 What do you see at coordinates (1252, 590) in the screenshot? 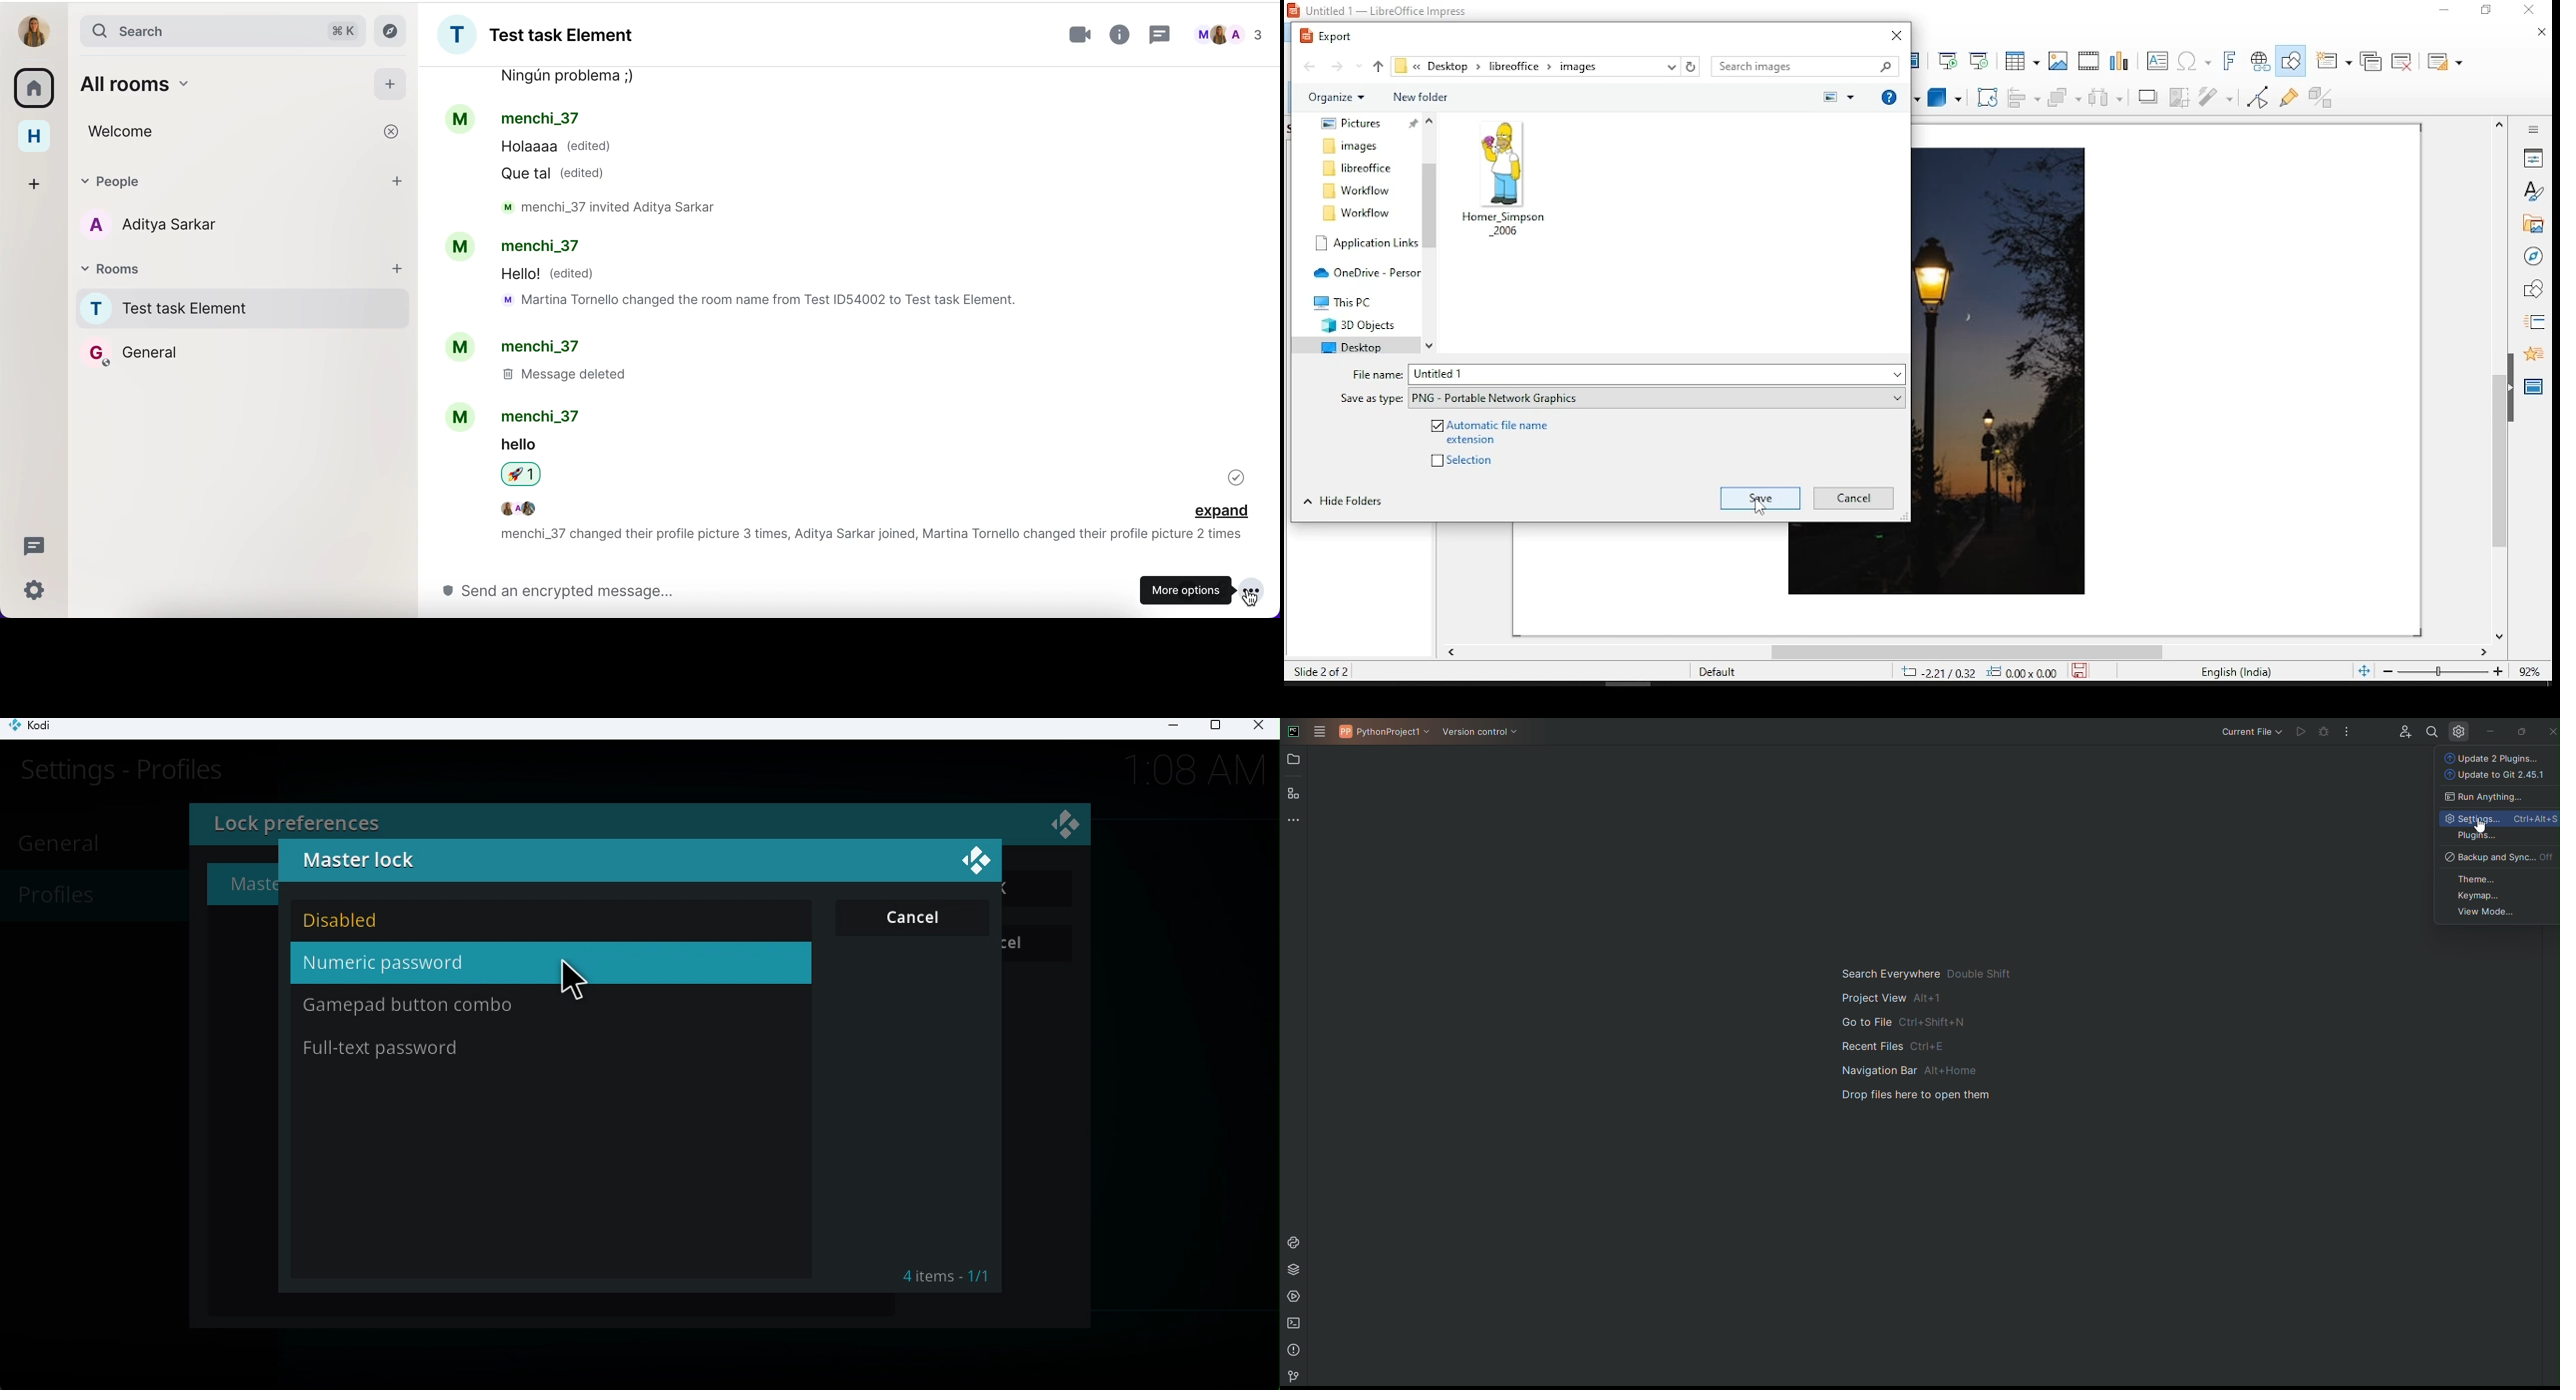
I see `more options` at bounding box center [1252, 590].